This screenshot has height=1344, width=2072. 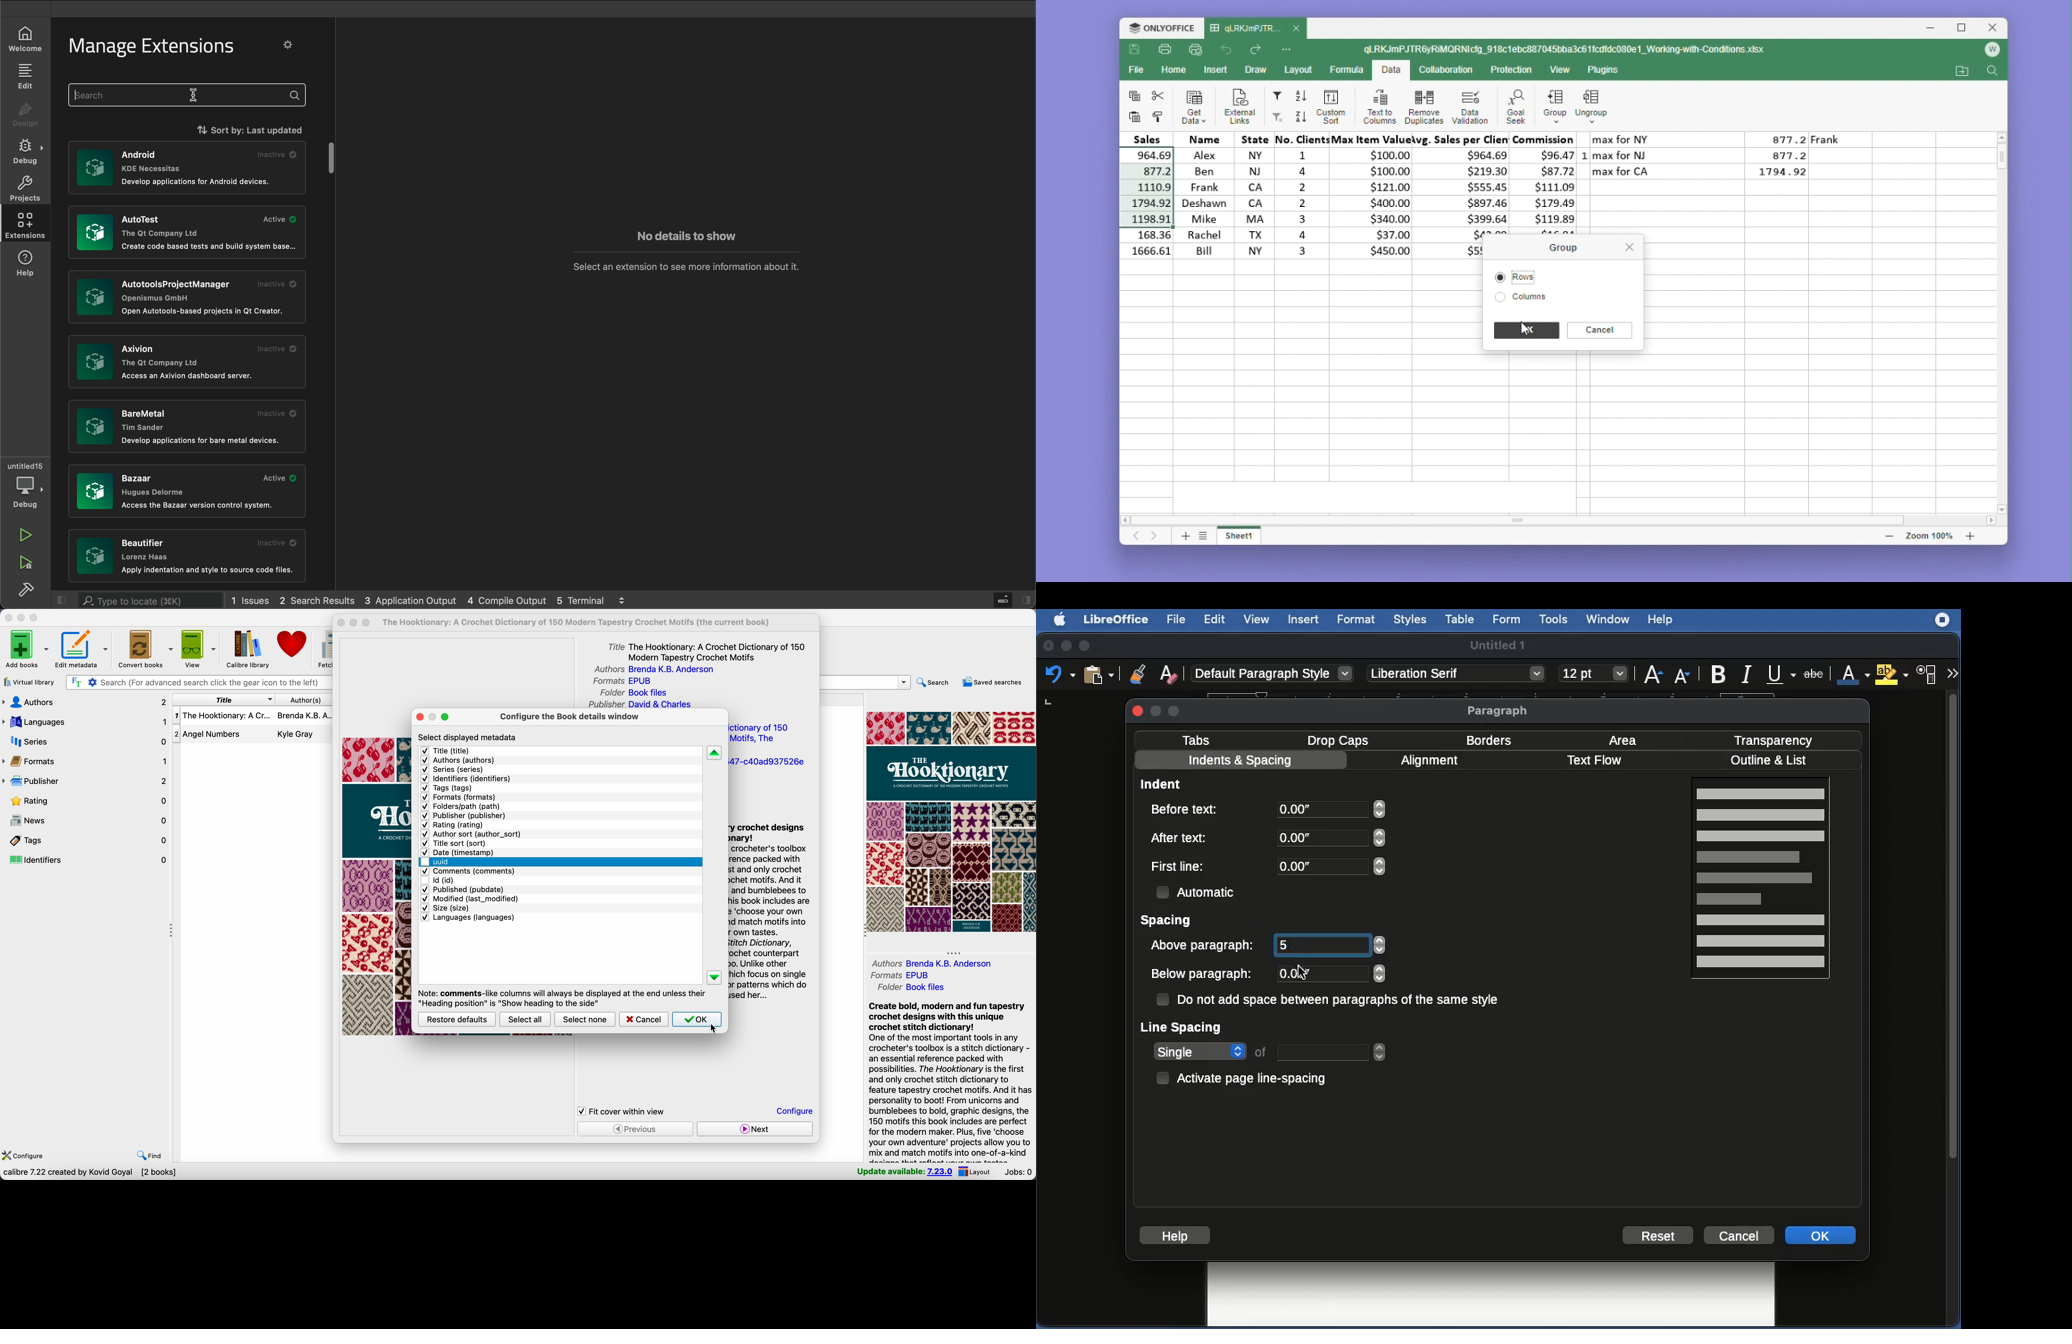 What do you see at coordinates (1944, 627) in the screenshot?
I see `extensions` at bounding box center [1944, 627].